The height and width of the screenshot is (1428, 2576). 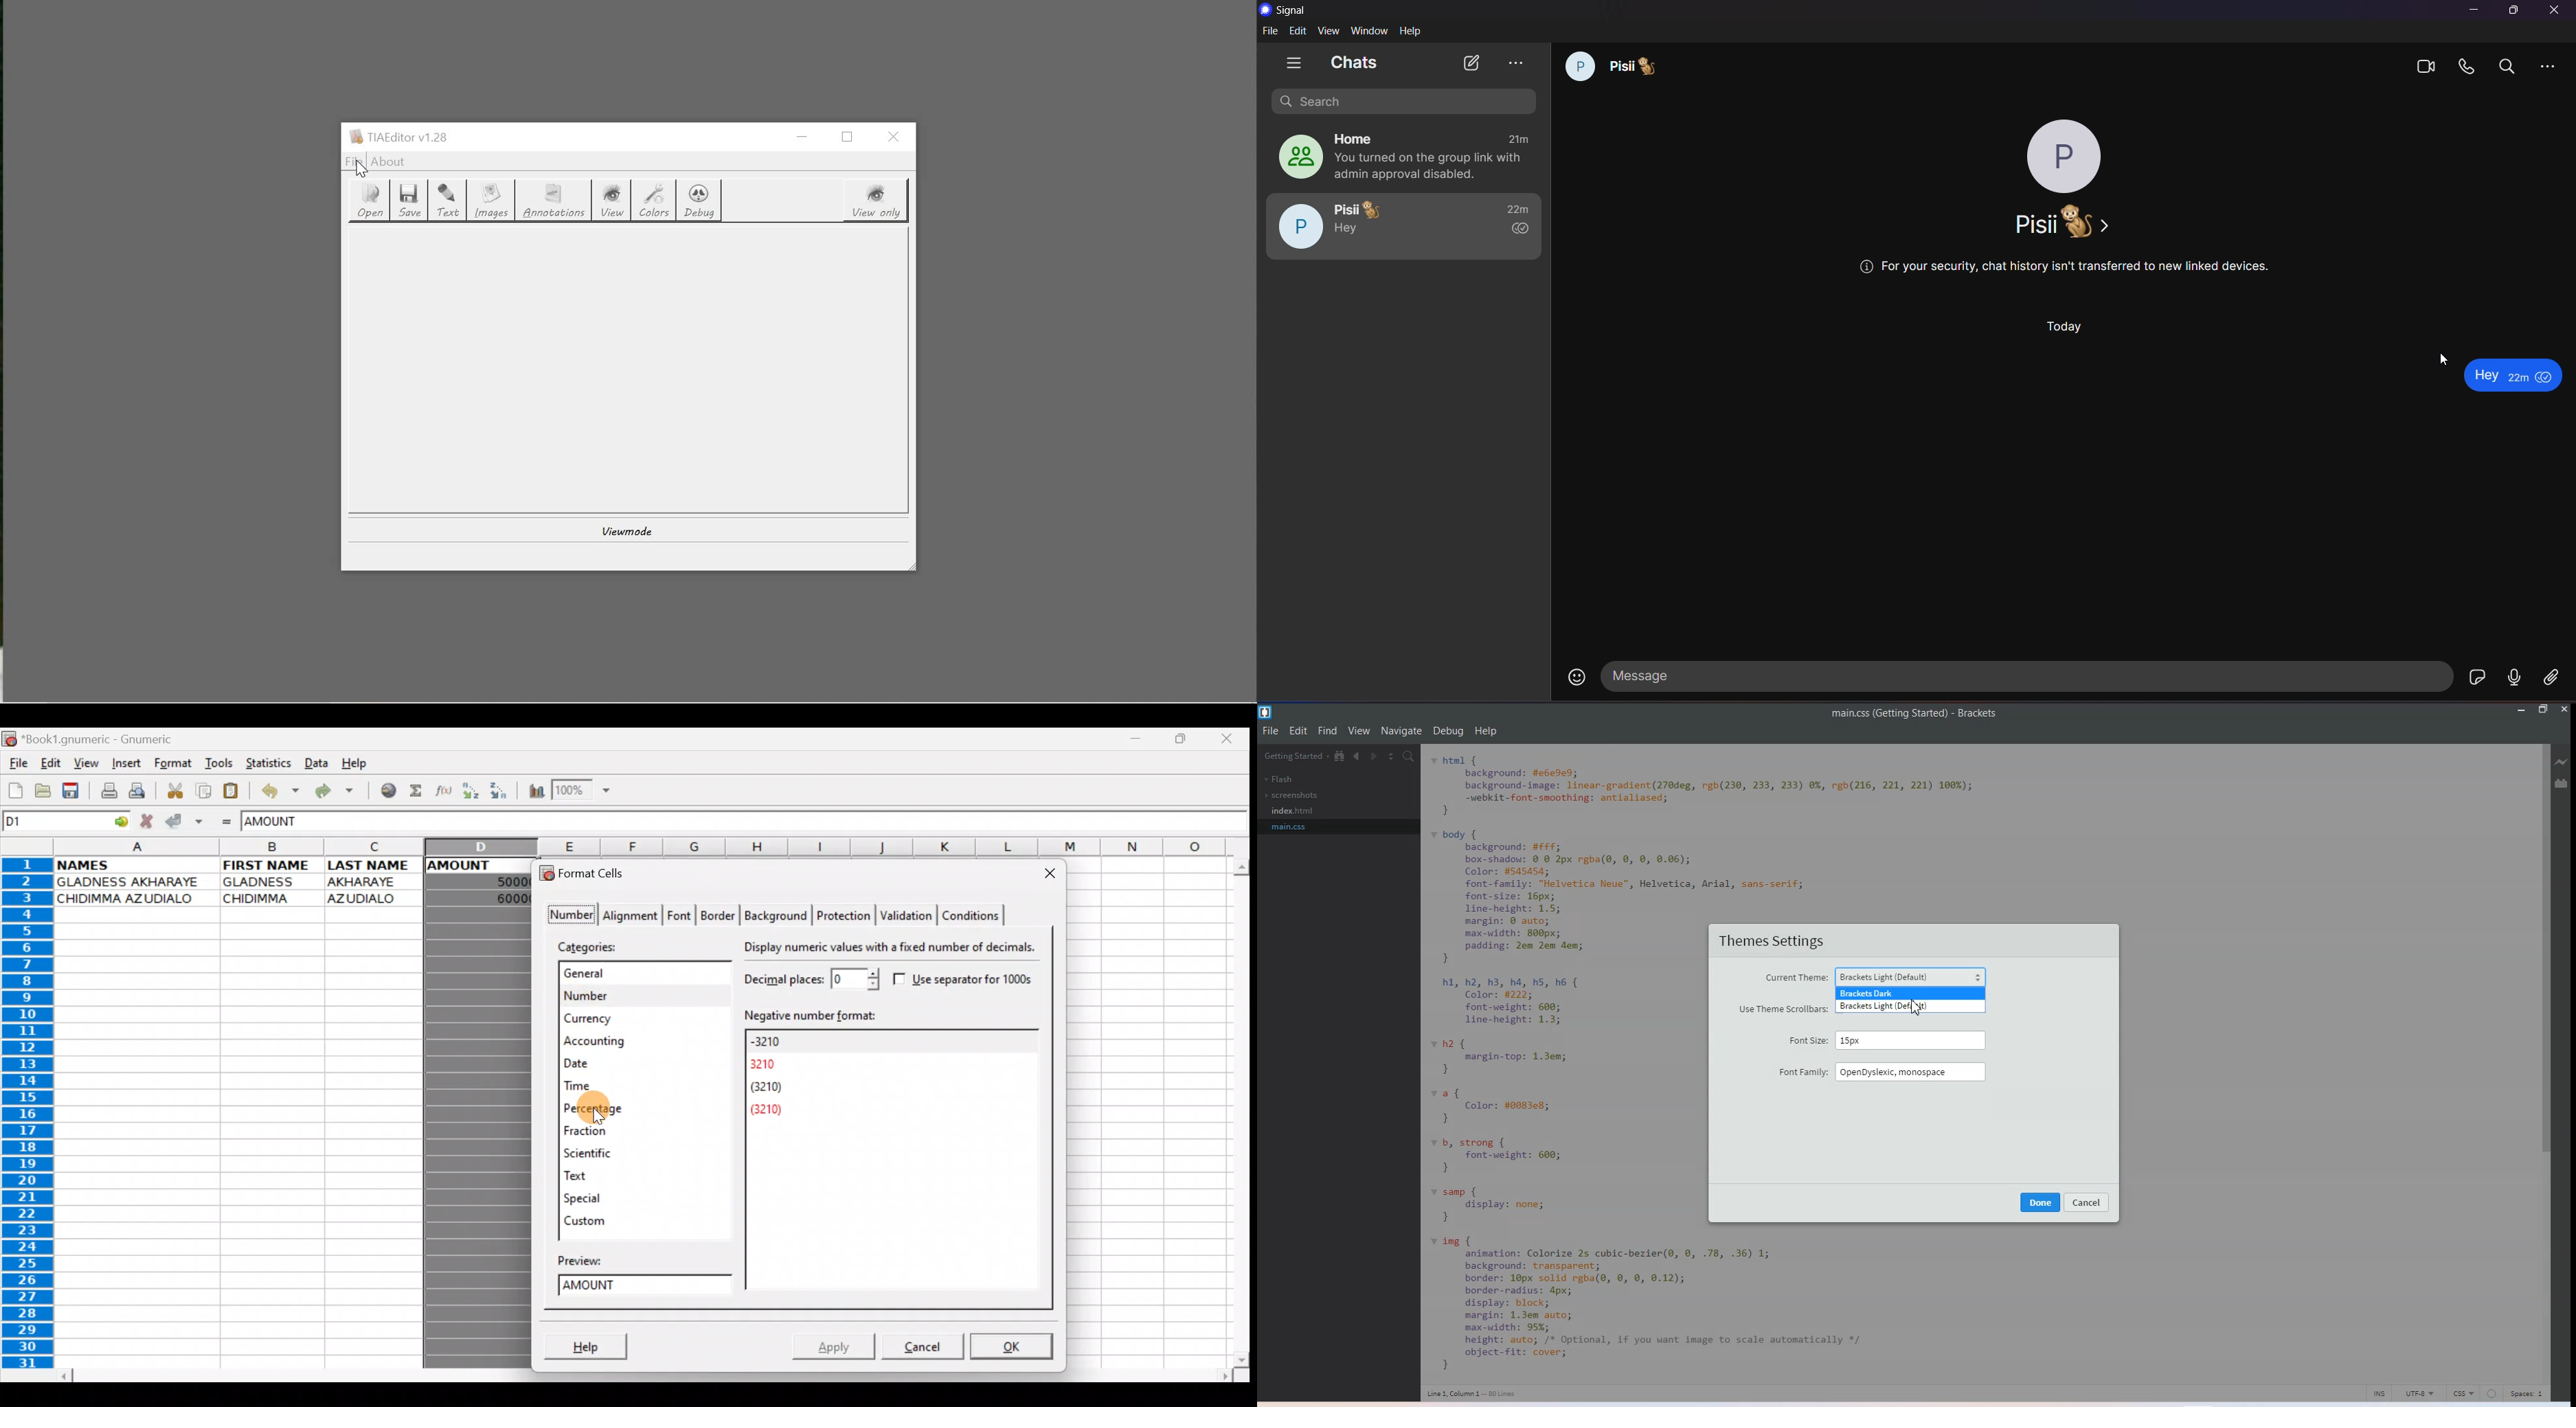 I want to click on profile, so click(x=2062, y=155).